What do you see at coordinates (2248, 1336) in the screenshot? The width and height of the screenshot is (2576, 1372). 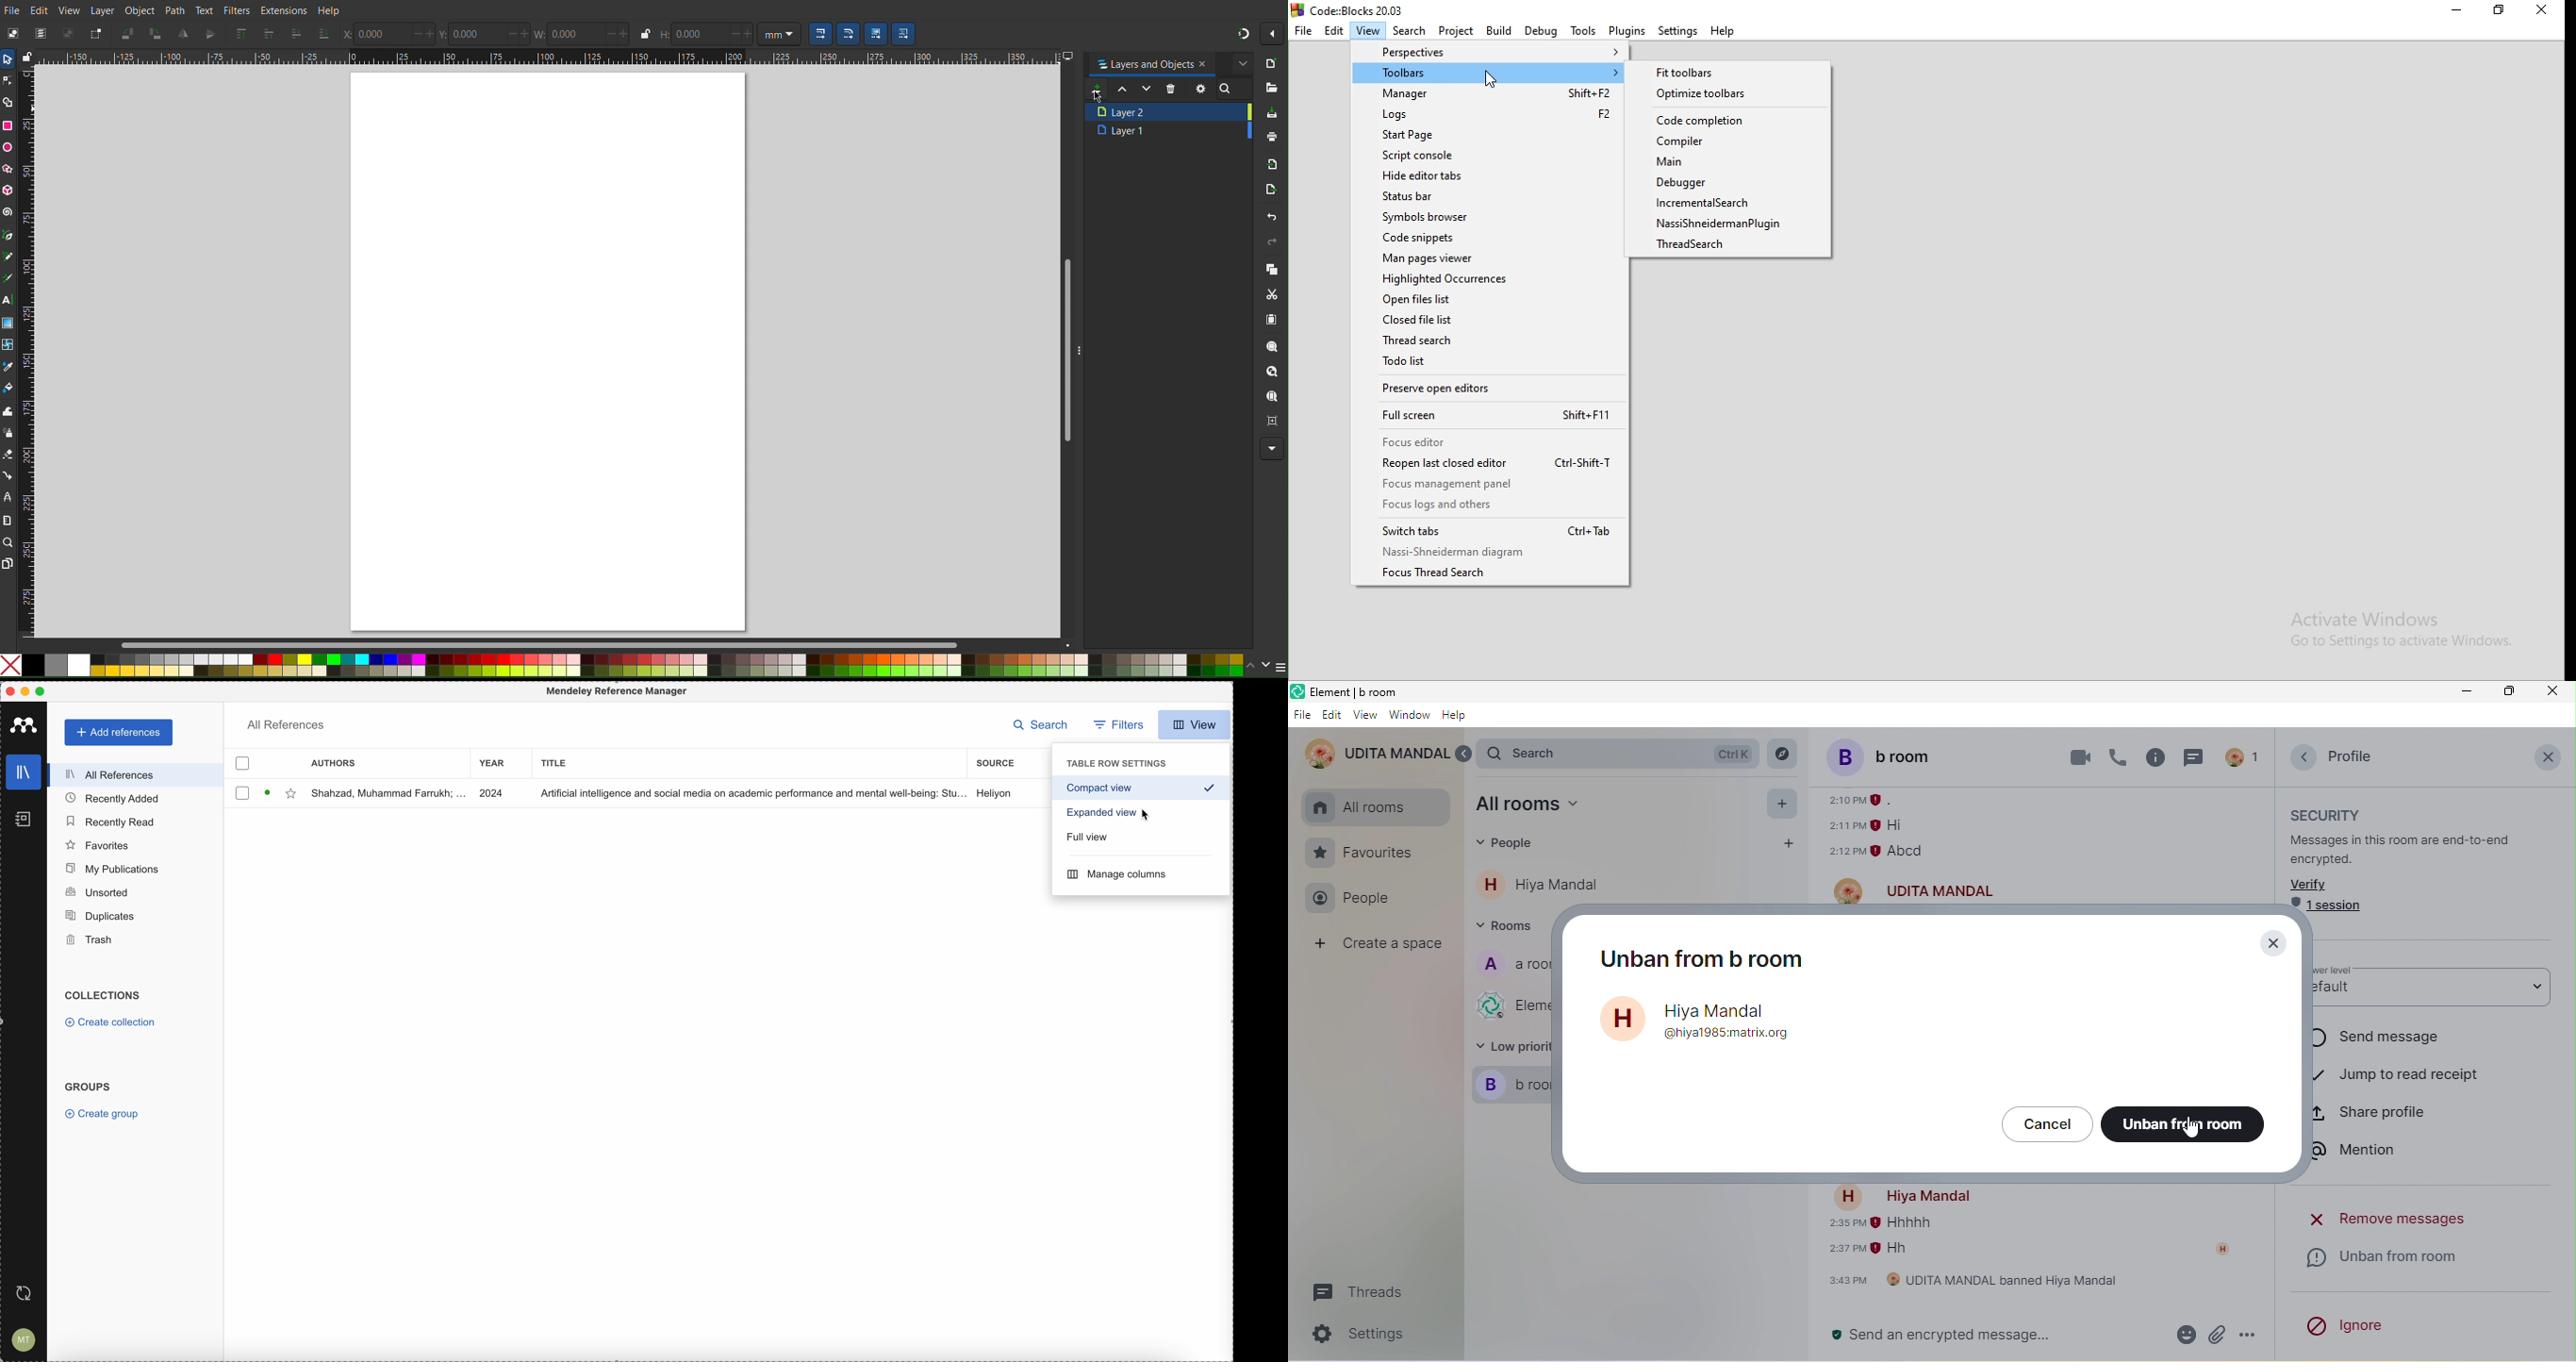 I see `option` at bounding box center [2248, 1336].